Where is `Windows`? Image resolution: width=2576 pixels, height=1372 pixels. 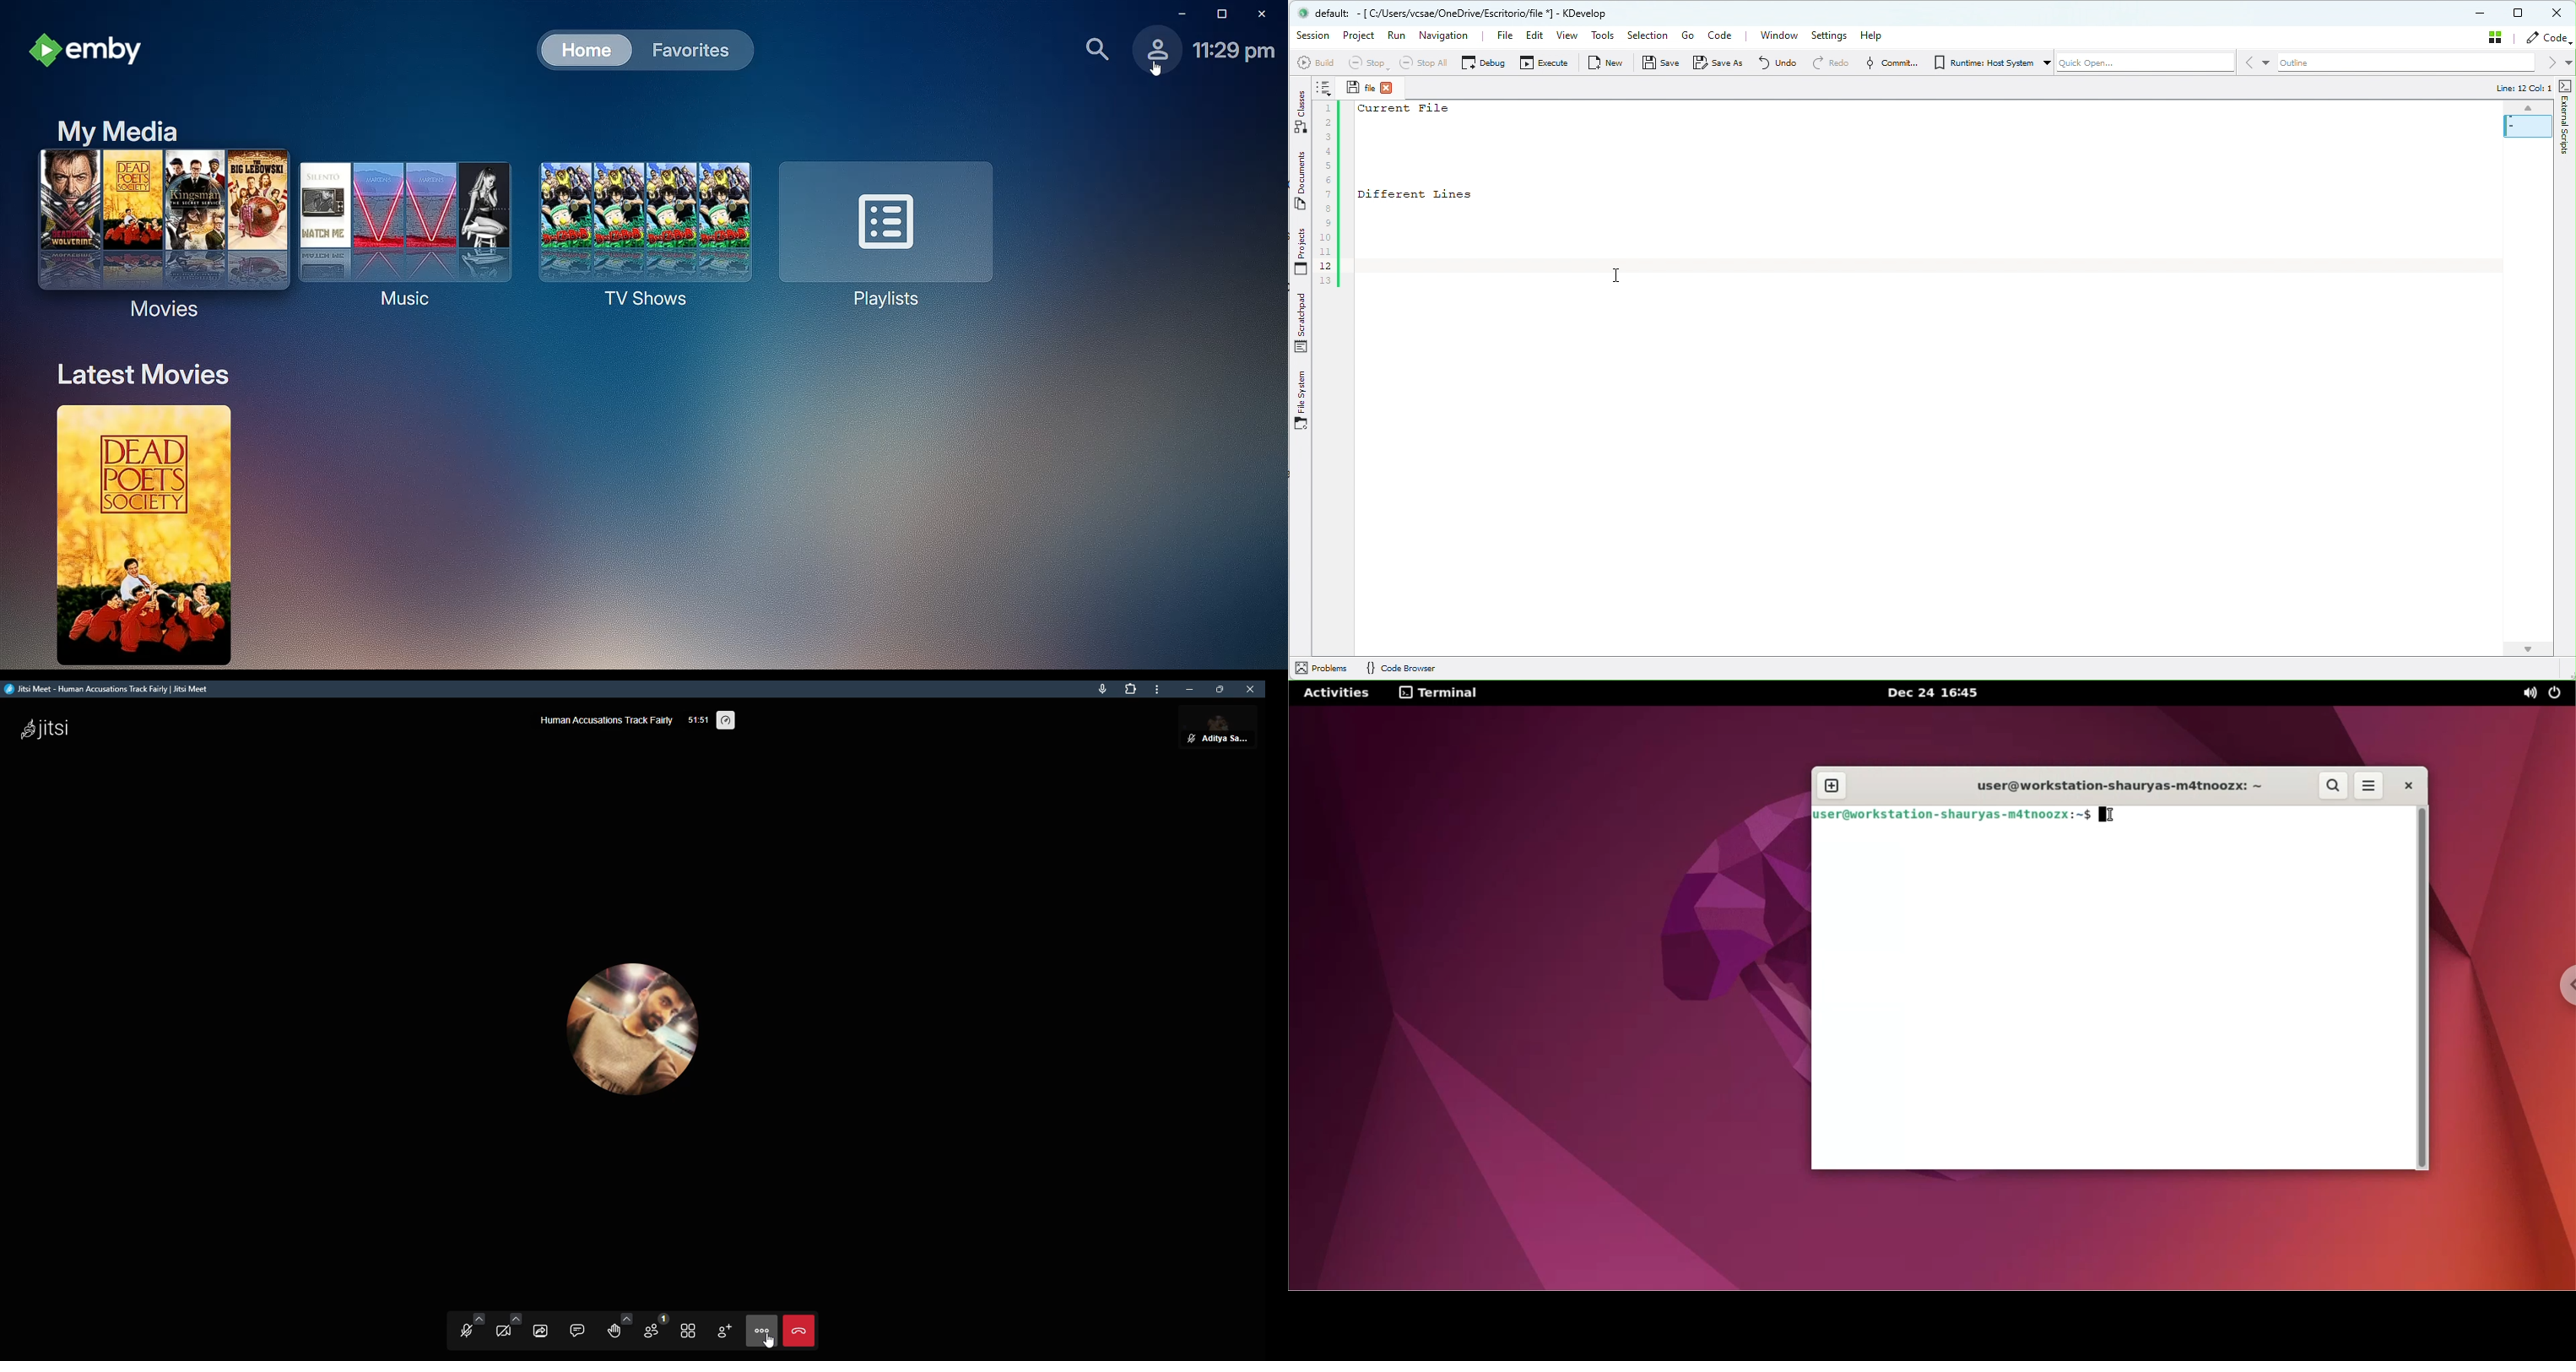 Windows is located at coordinates (1781, 37).